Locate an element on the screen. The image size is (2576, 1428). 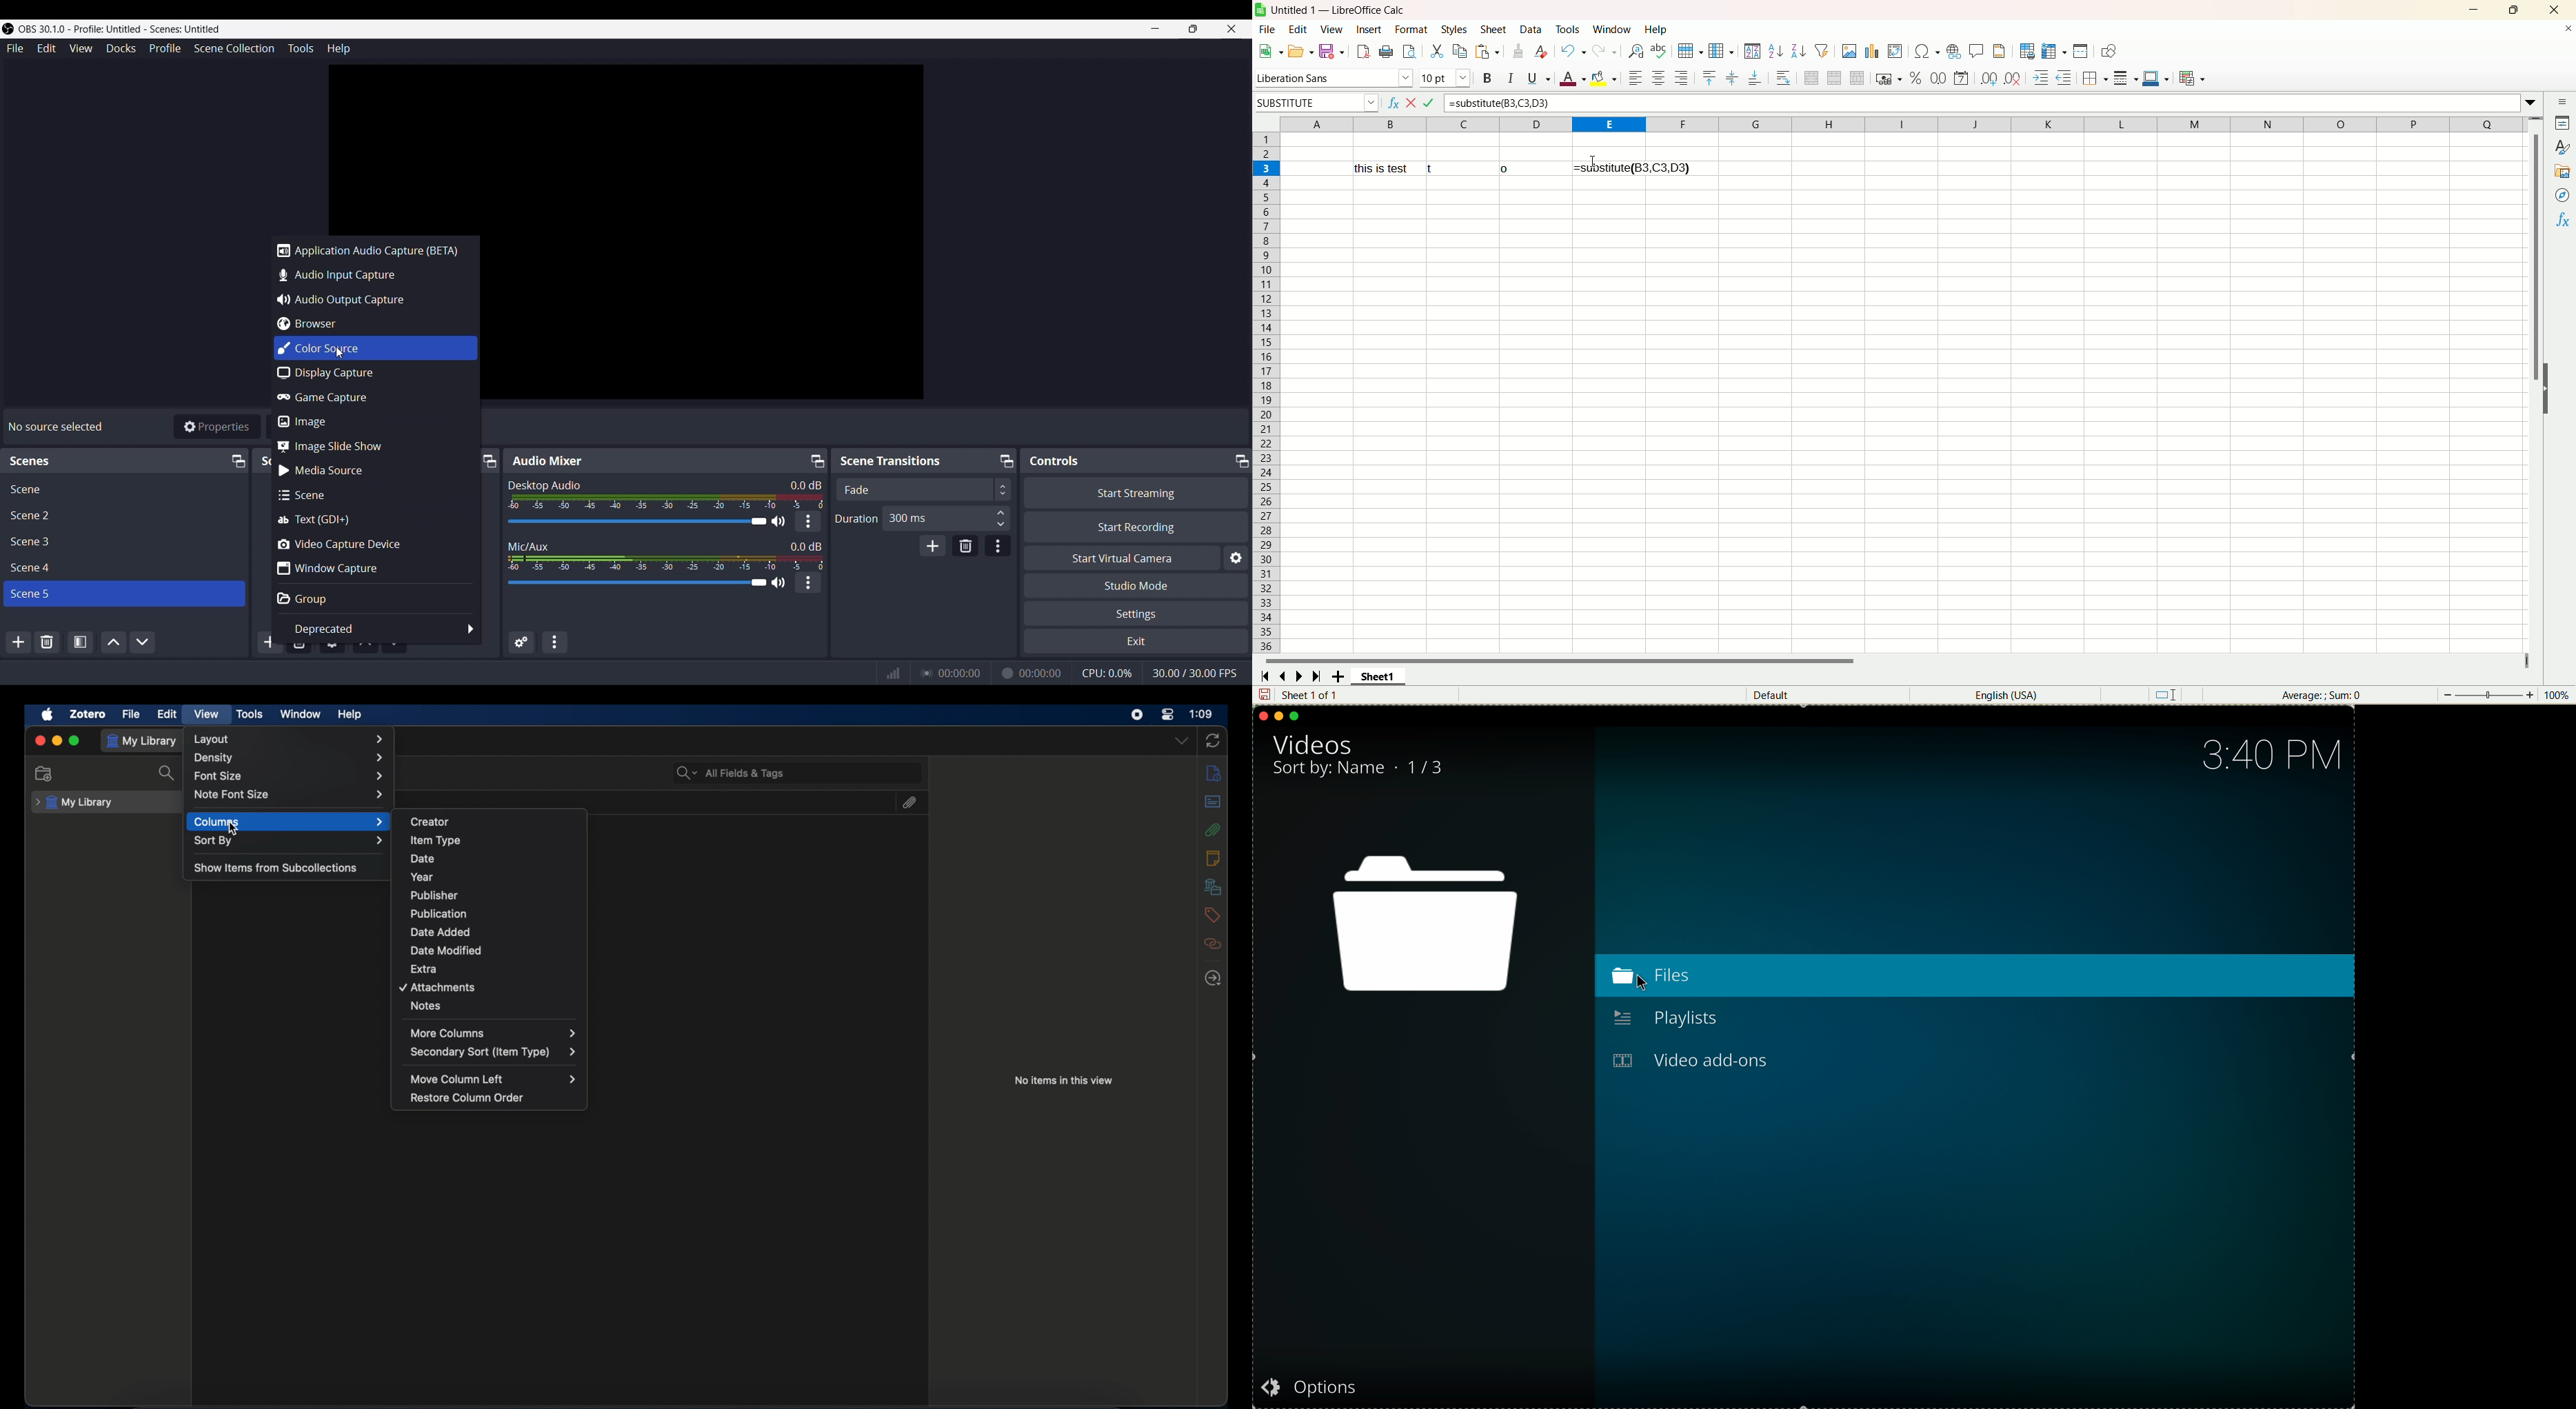
Text is located at coordinates (892, 461).